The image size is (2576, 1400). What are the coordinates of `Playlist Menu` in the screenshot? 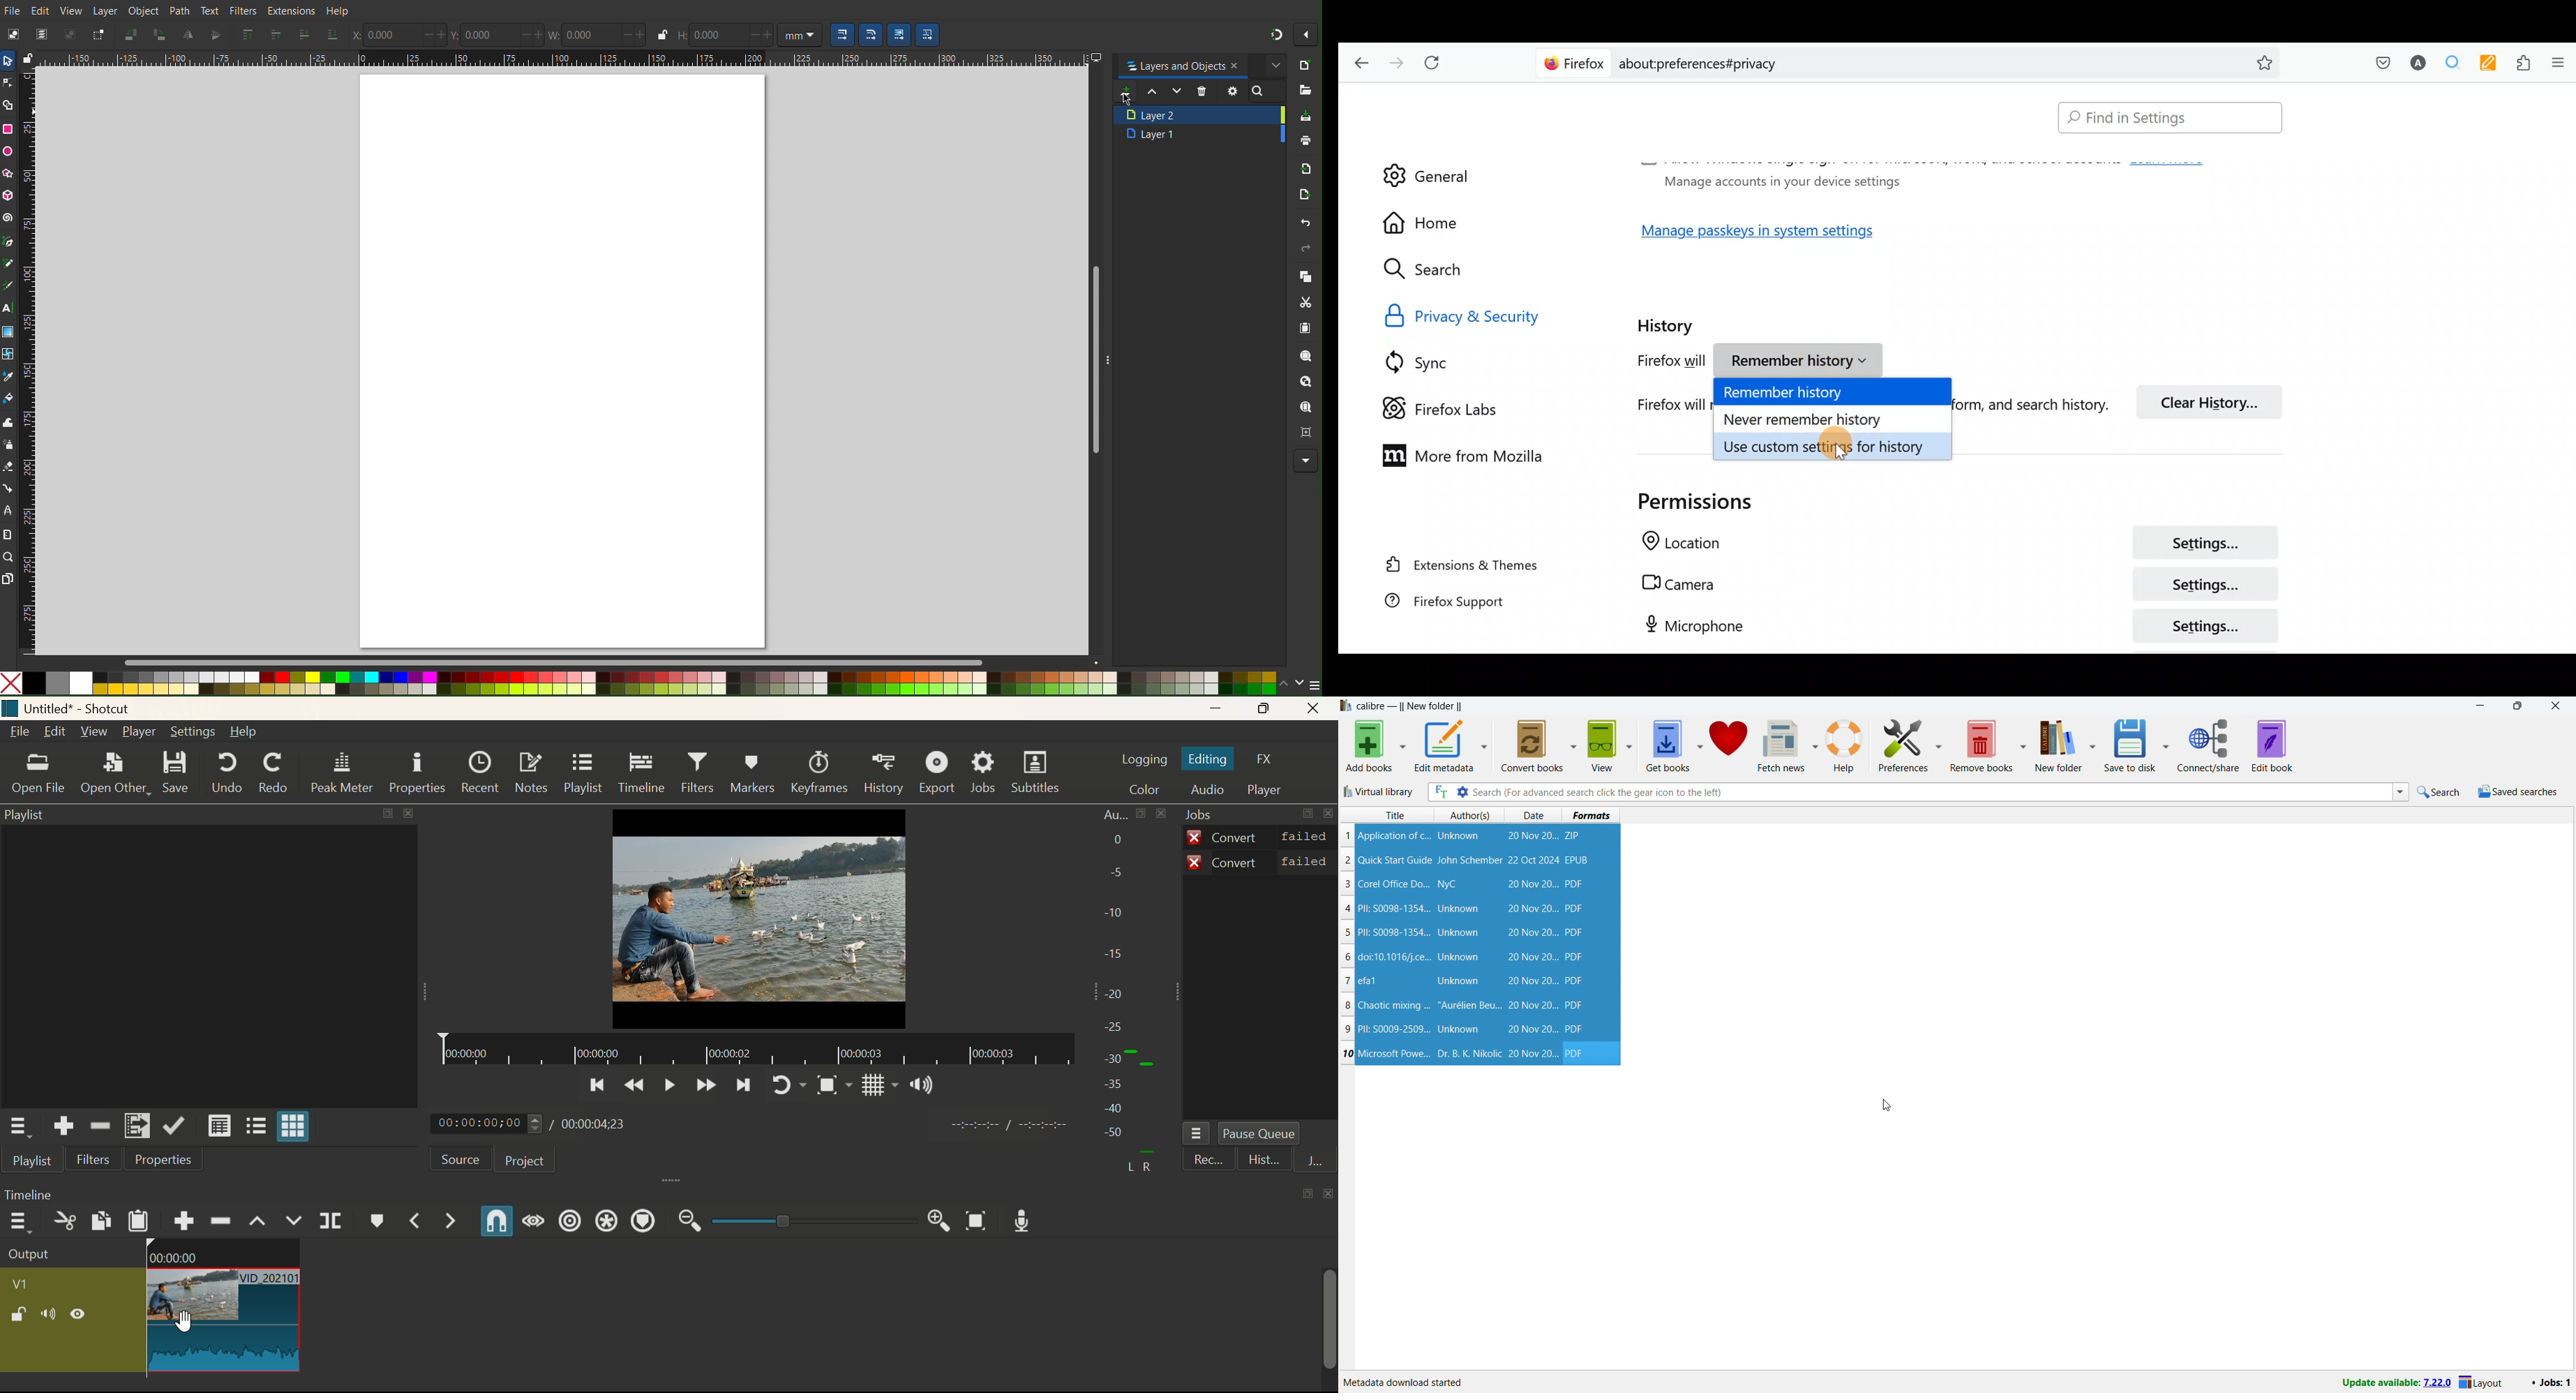 It's located at (24, 1129).